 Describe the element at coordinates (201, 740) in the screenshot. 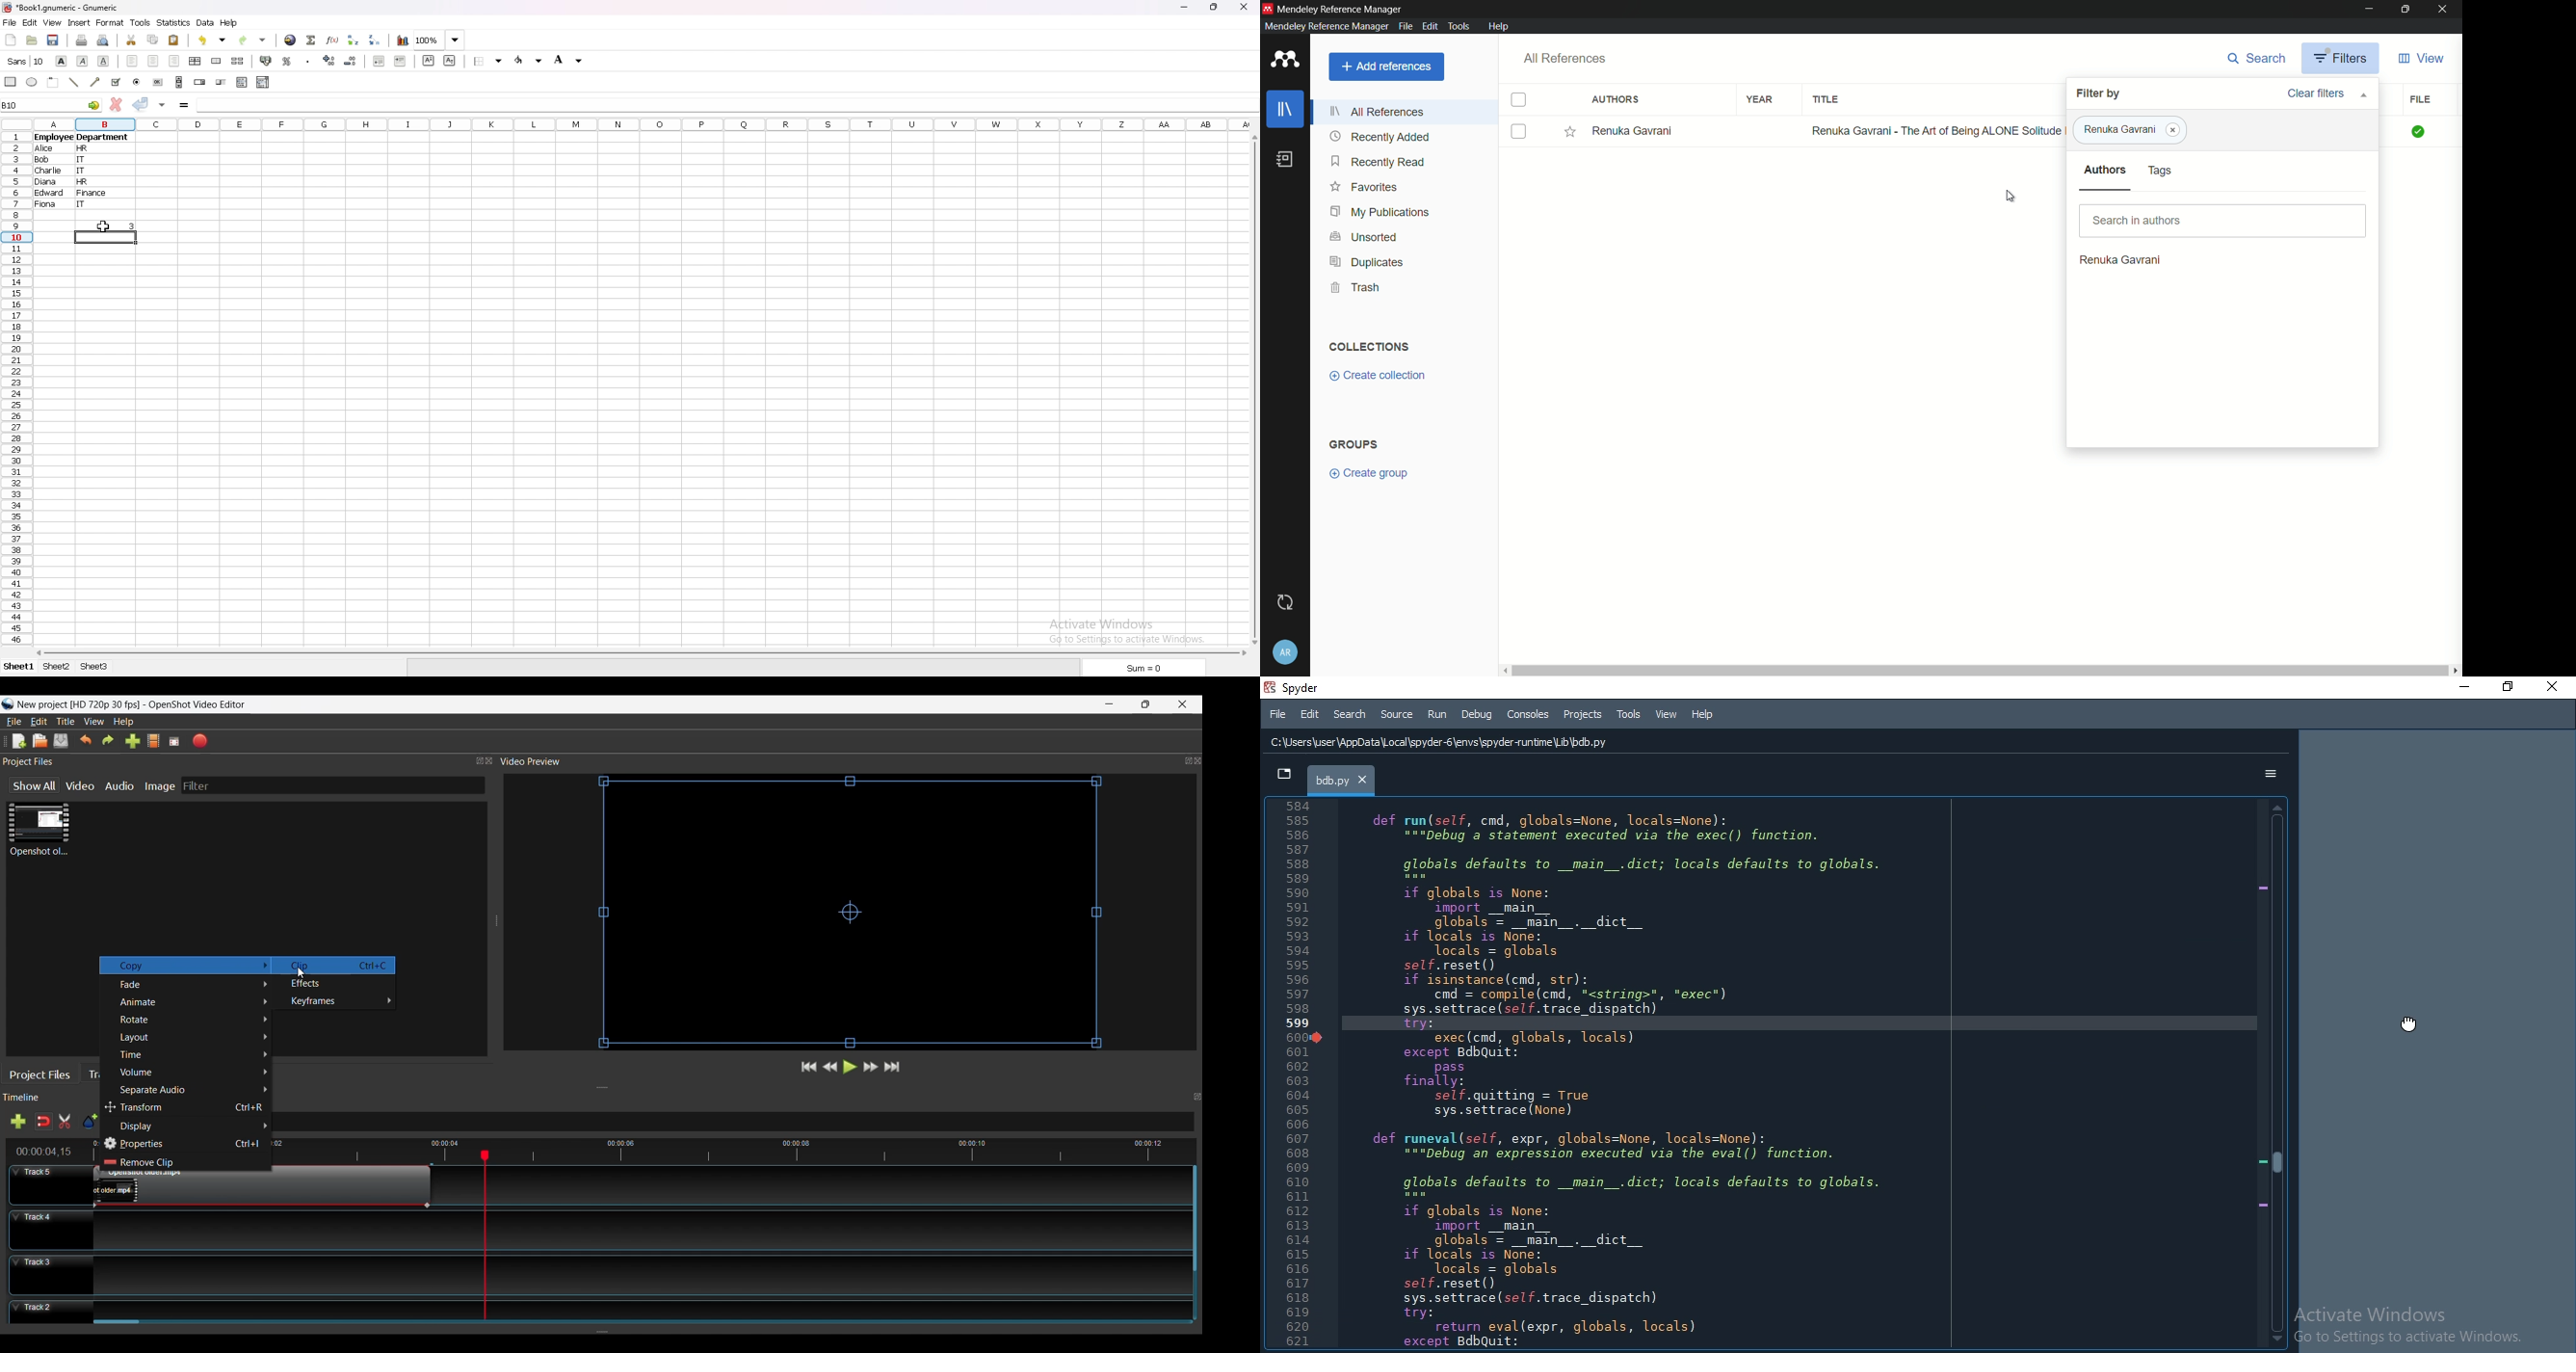

I see `Export Video` at that location.